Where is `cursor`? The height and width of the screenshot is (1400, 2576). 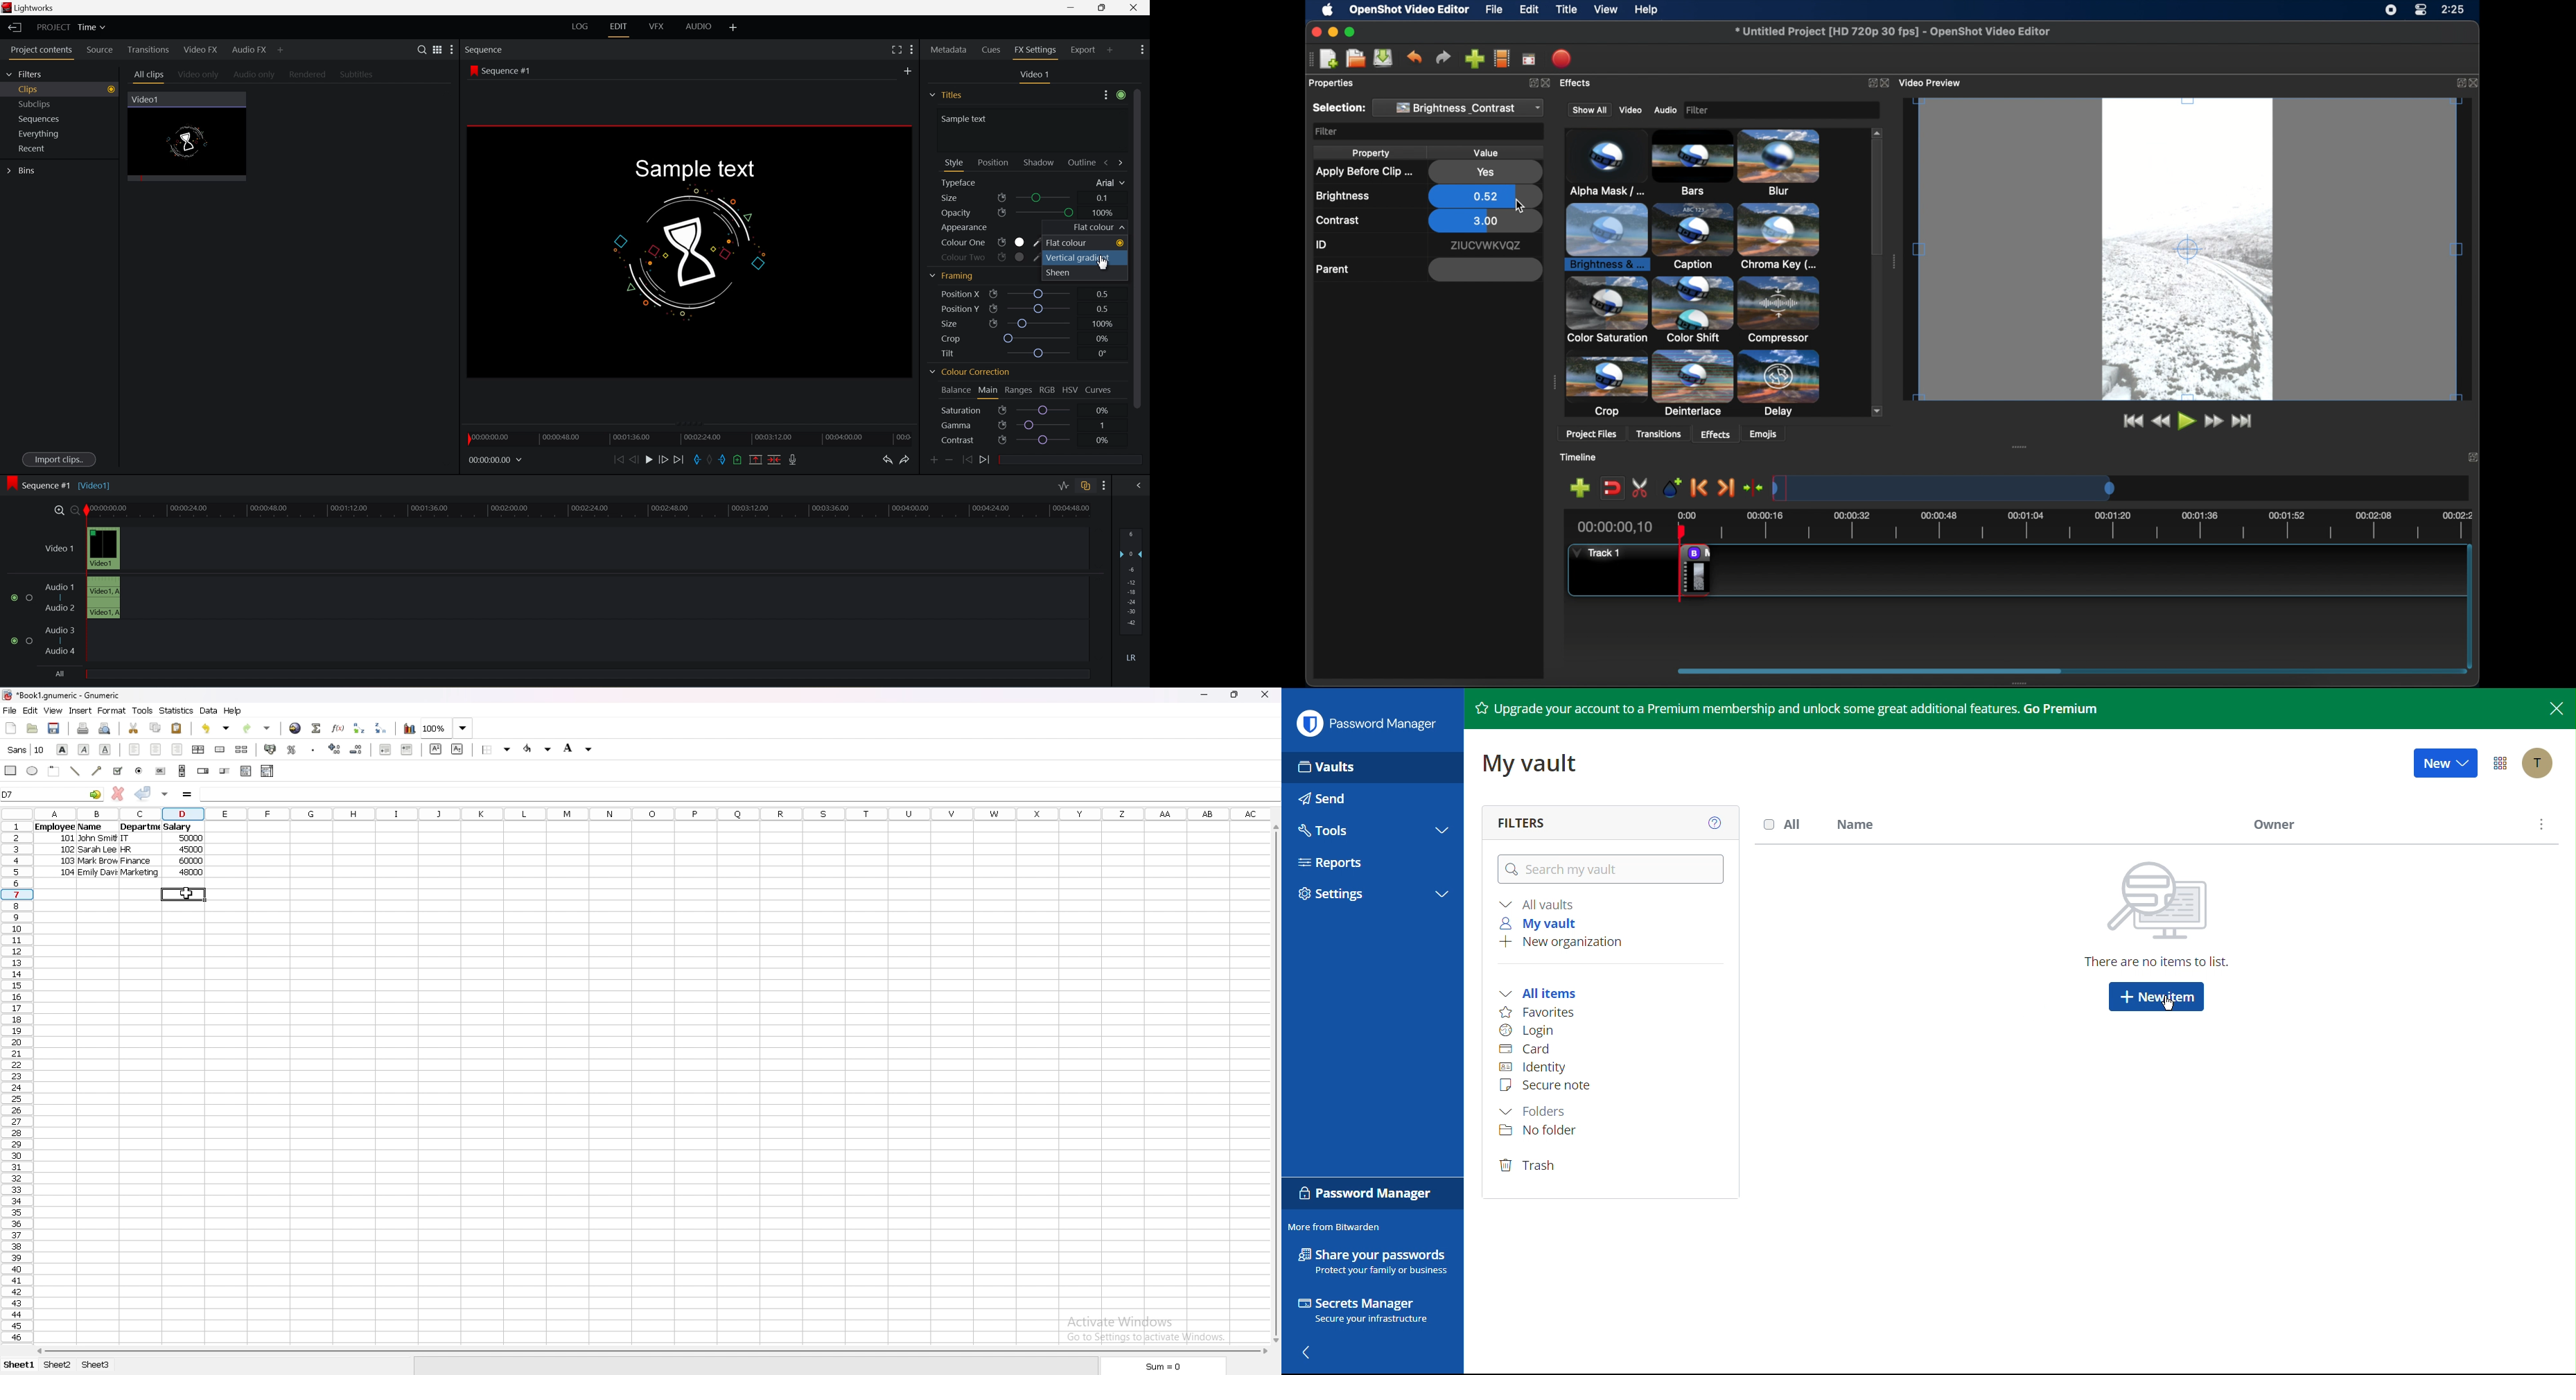
cursor is located at coordinates (1101, 266).